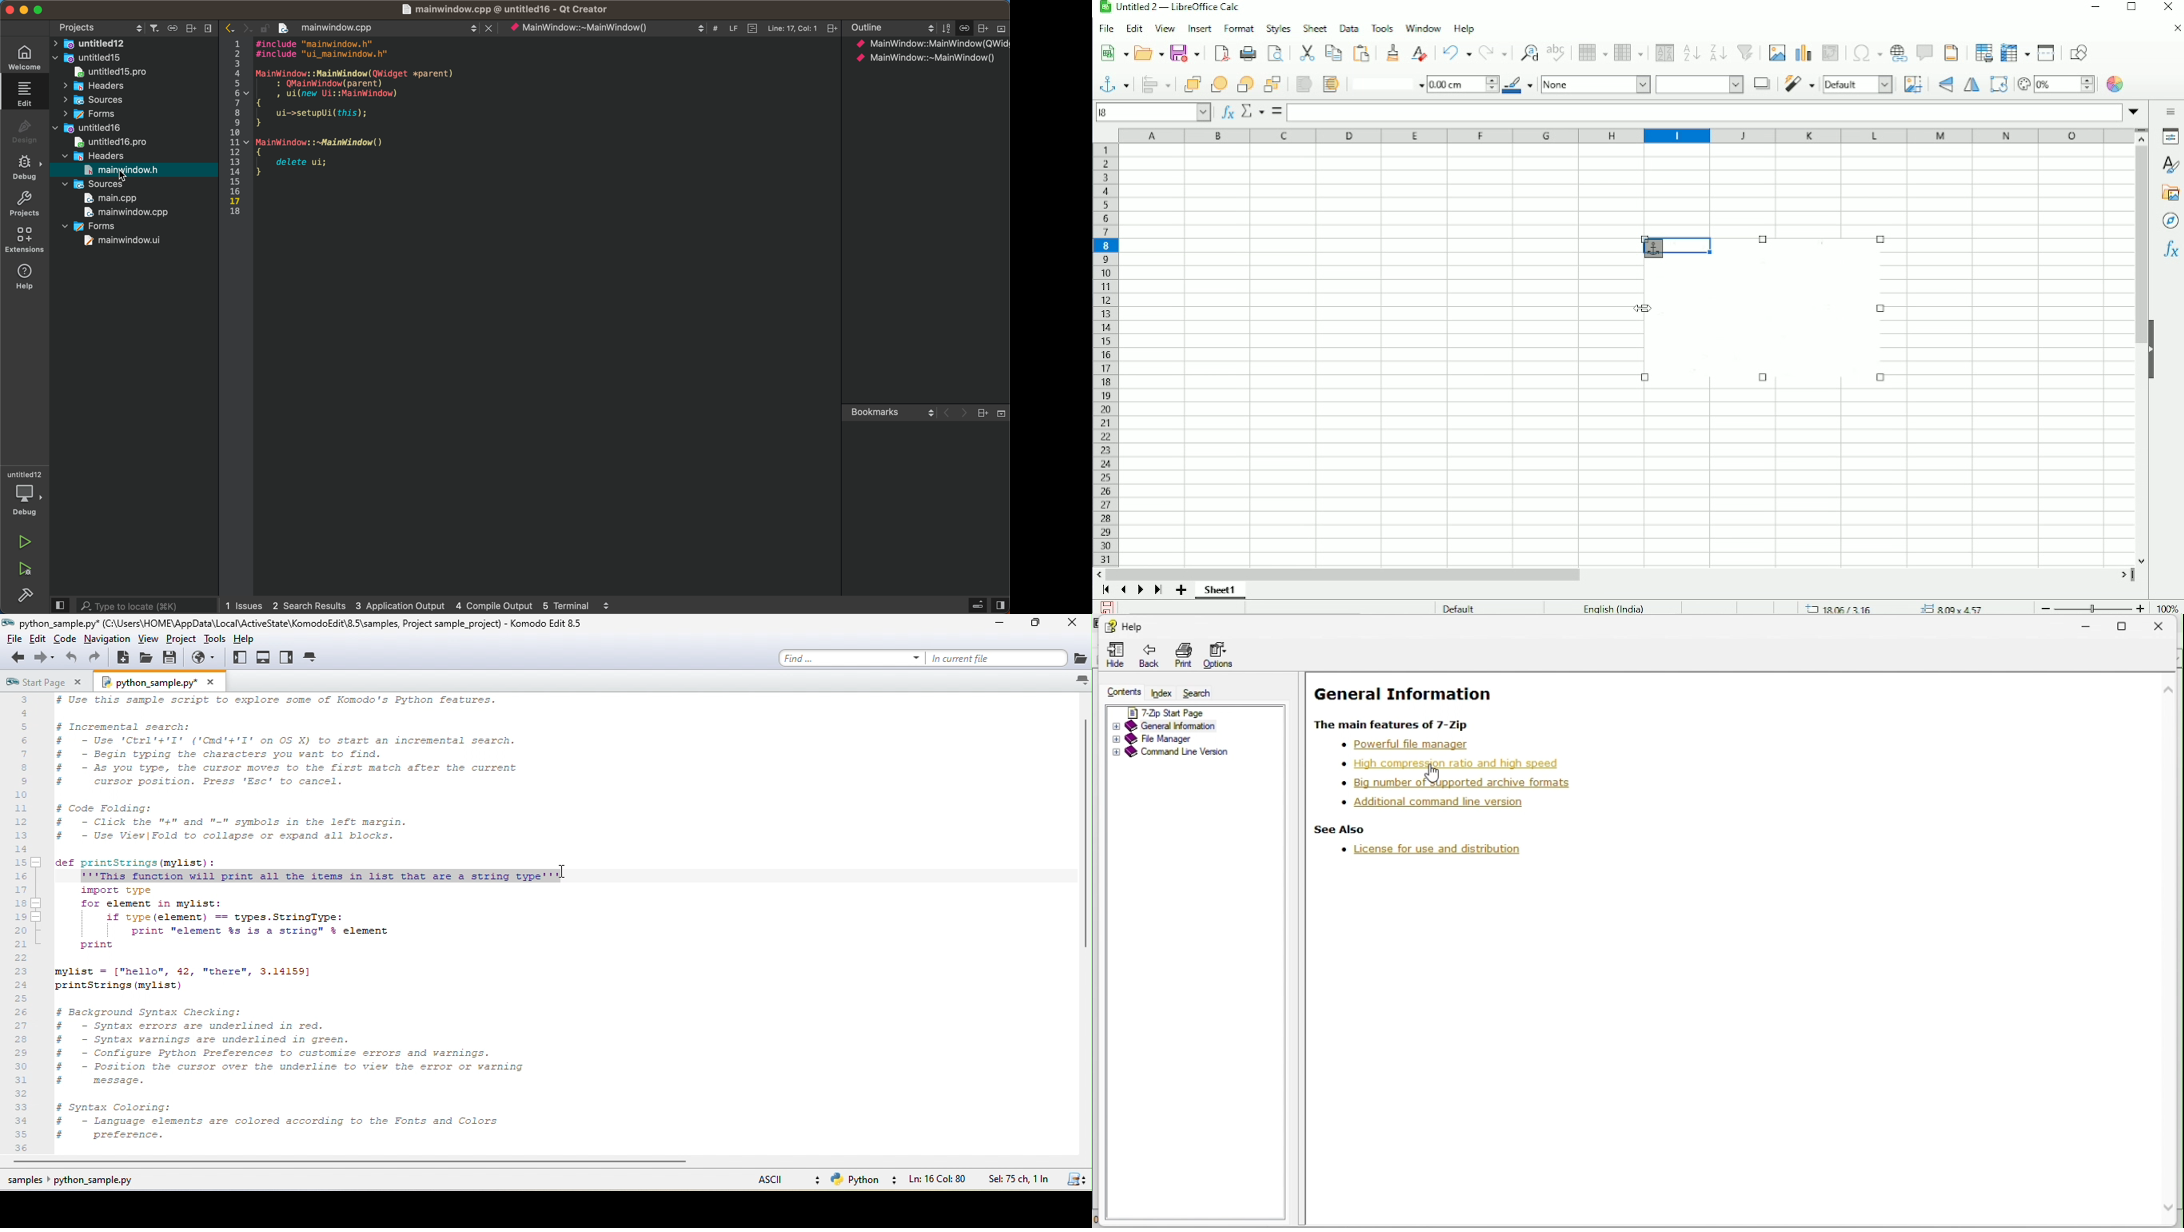  Describe the element at coordinates (1276, 53) in the screenshot. I see `Toggle print preview` at that location.